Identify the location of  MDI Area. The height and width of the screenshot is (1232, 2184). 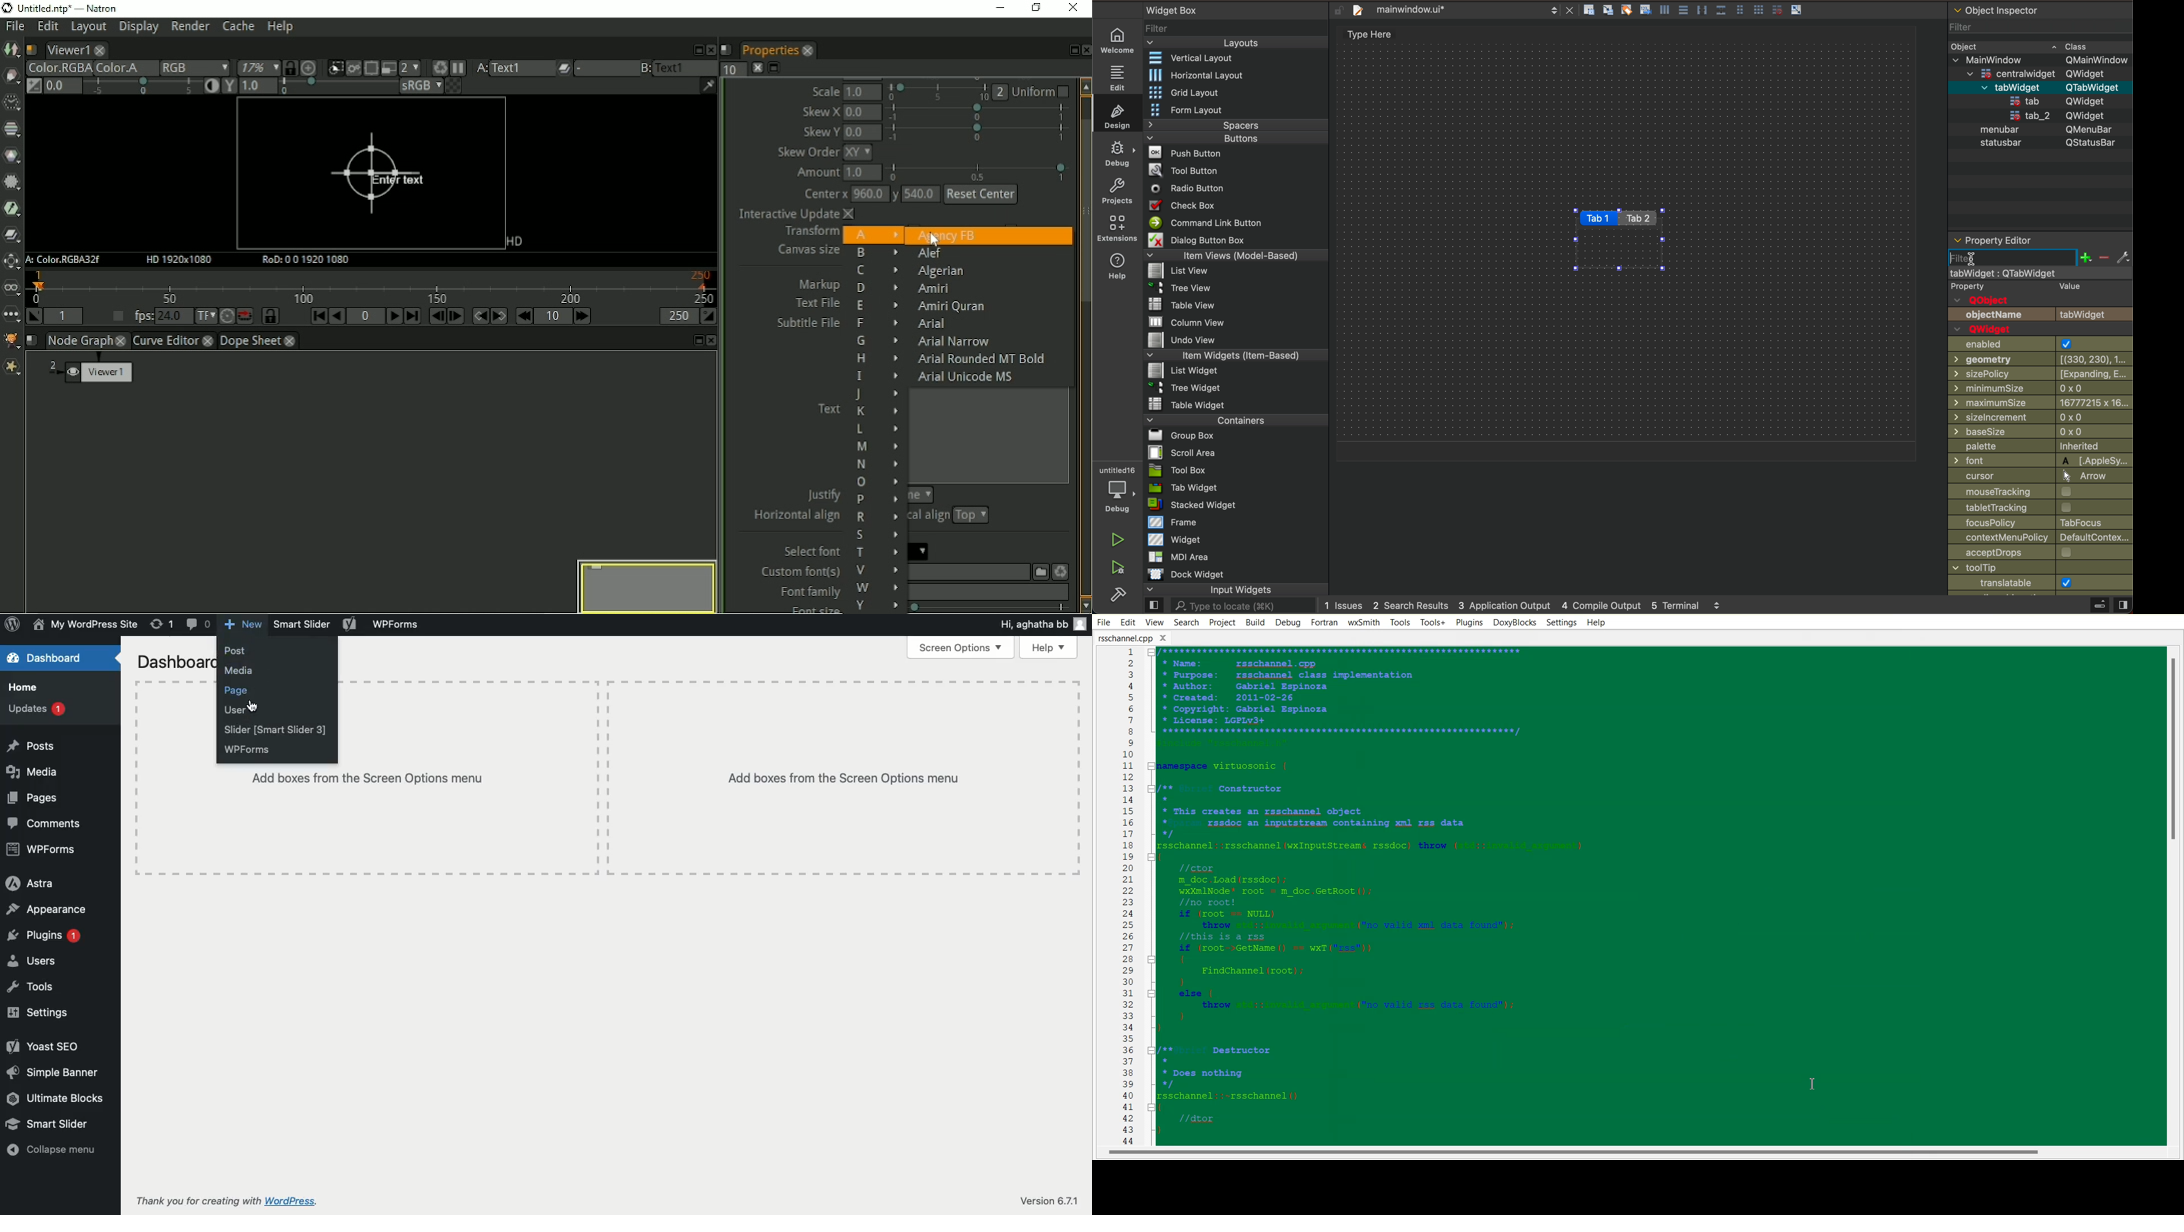
(1185, 557).